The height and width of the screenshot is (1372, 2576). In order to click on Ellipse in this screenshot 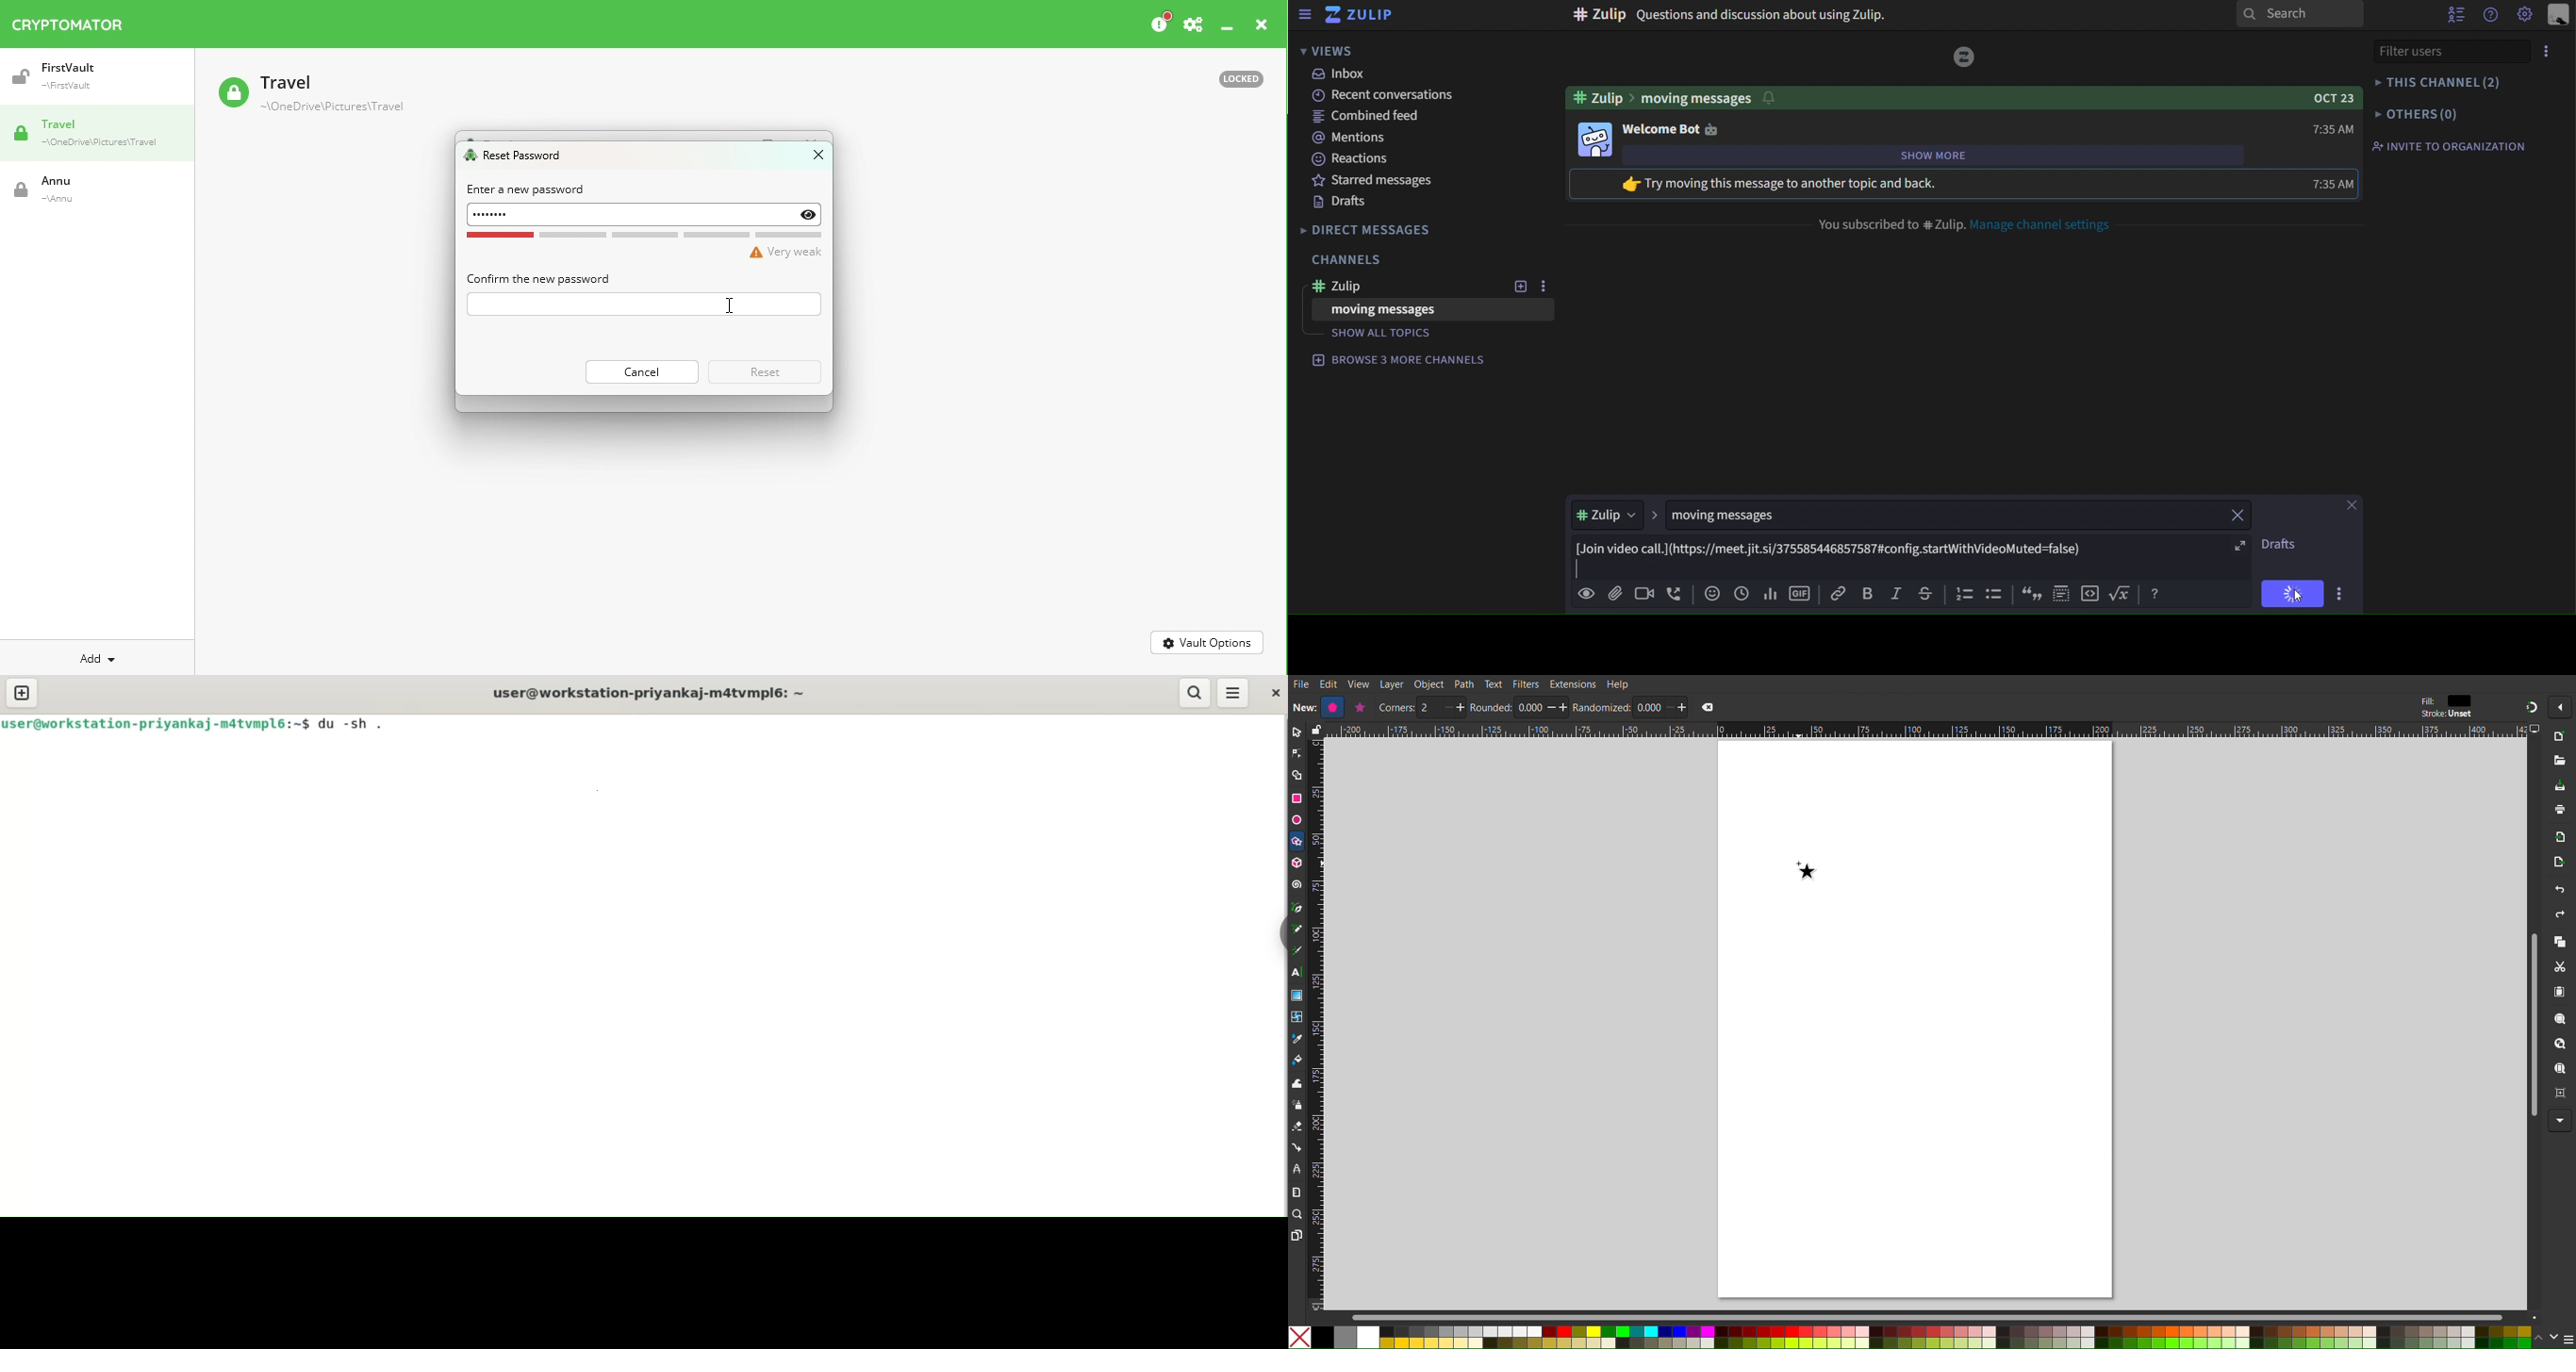, I will do `click(1296, 820)`.